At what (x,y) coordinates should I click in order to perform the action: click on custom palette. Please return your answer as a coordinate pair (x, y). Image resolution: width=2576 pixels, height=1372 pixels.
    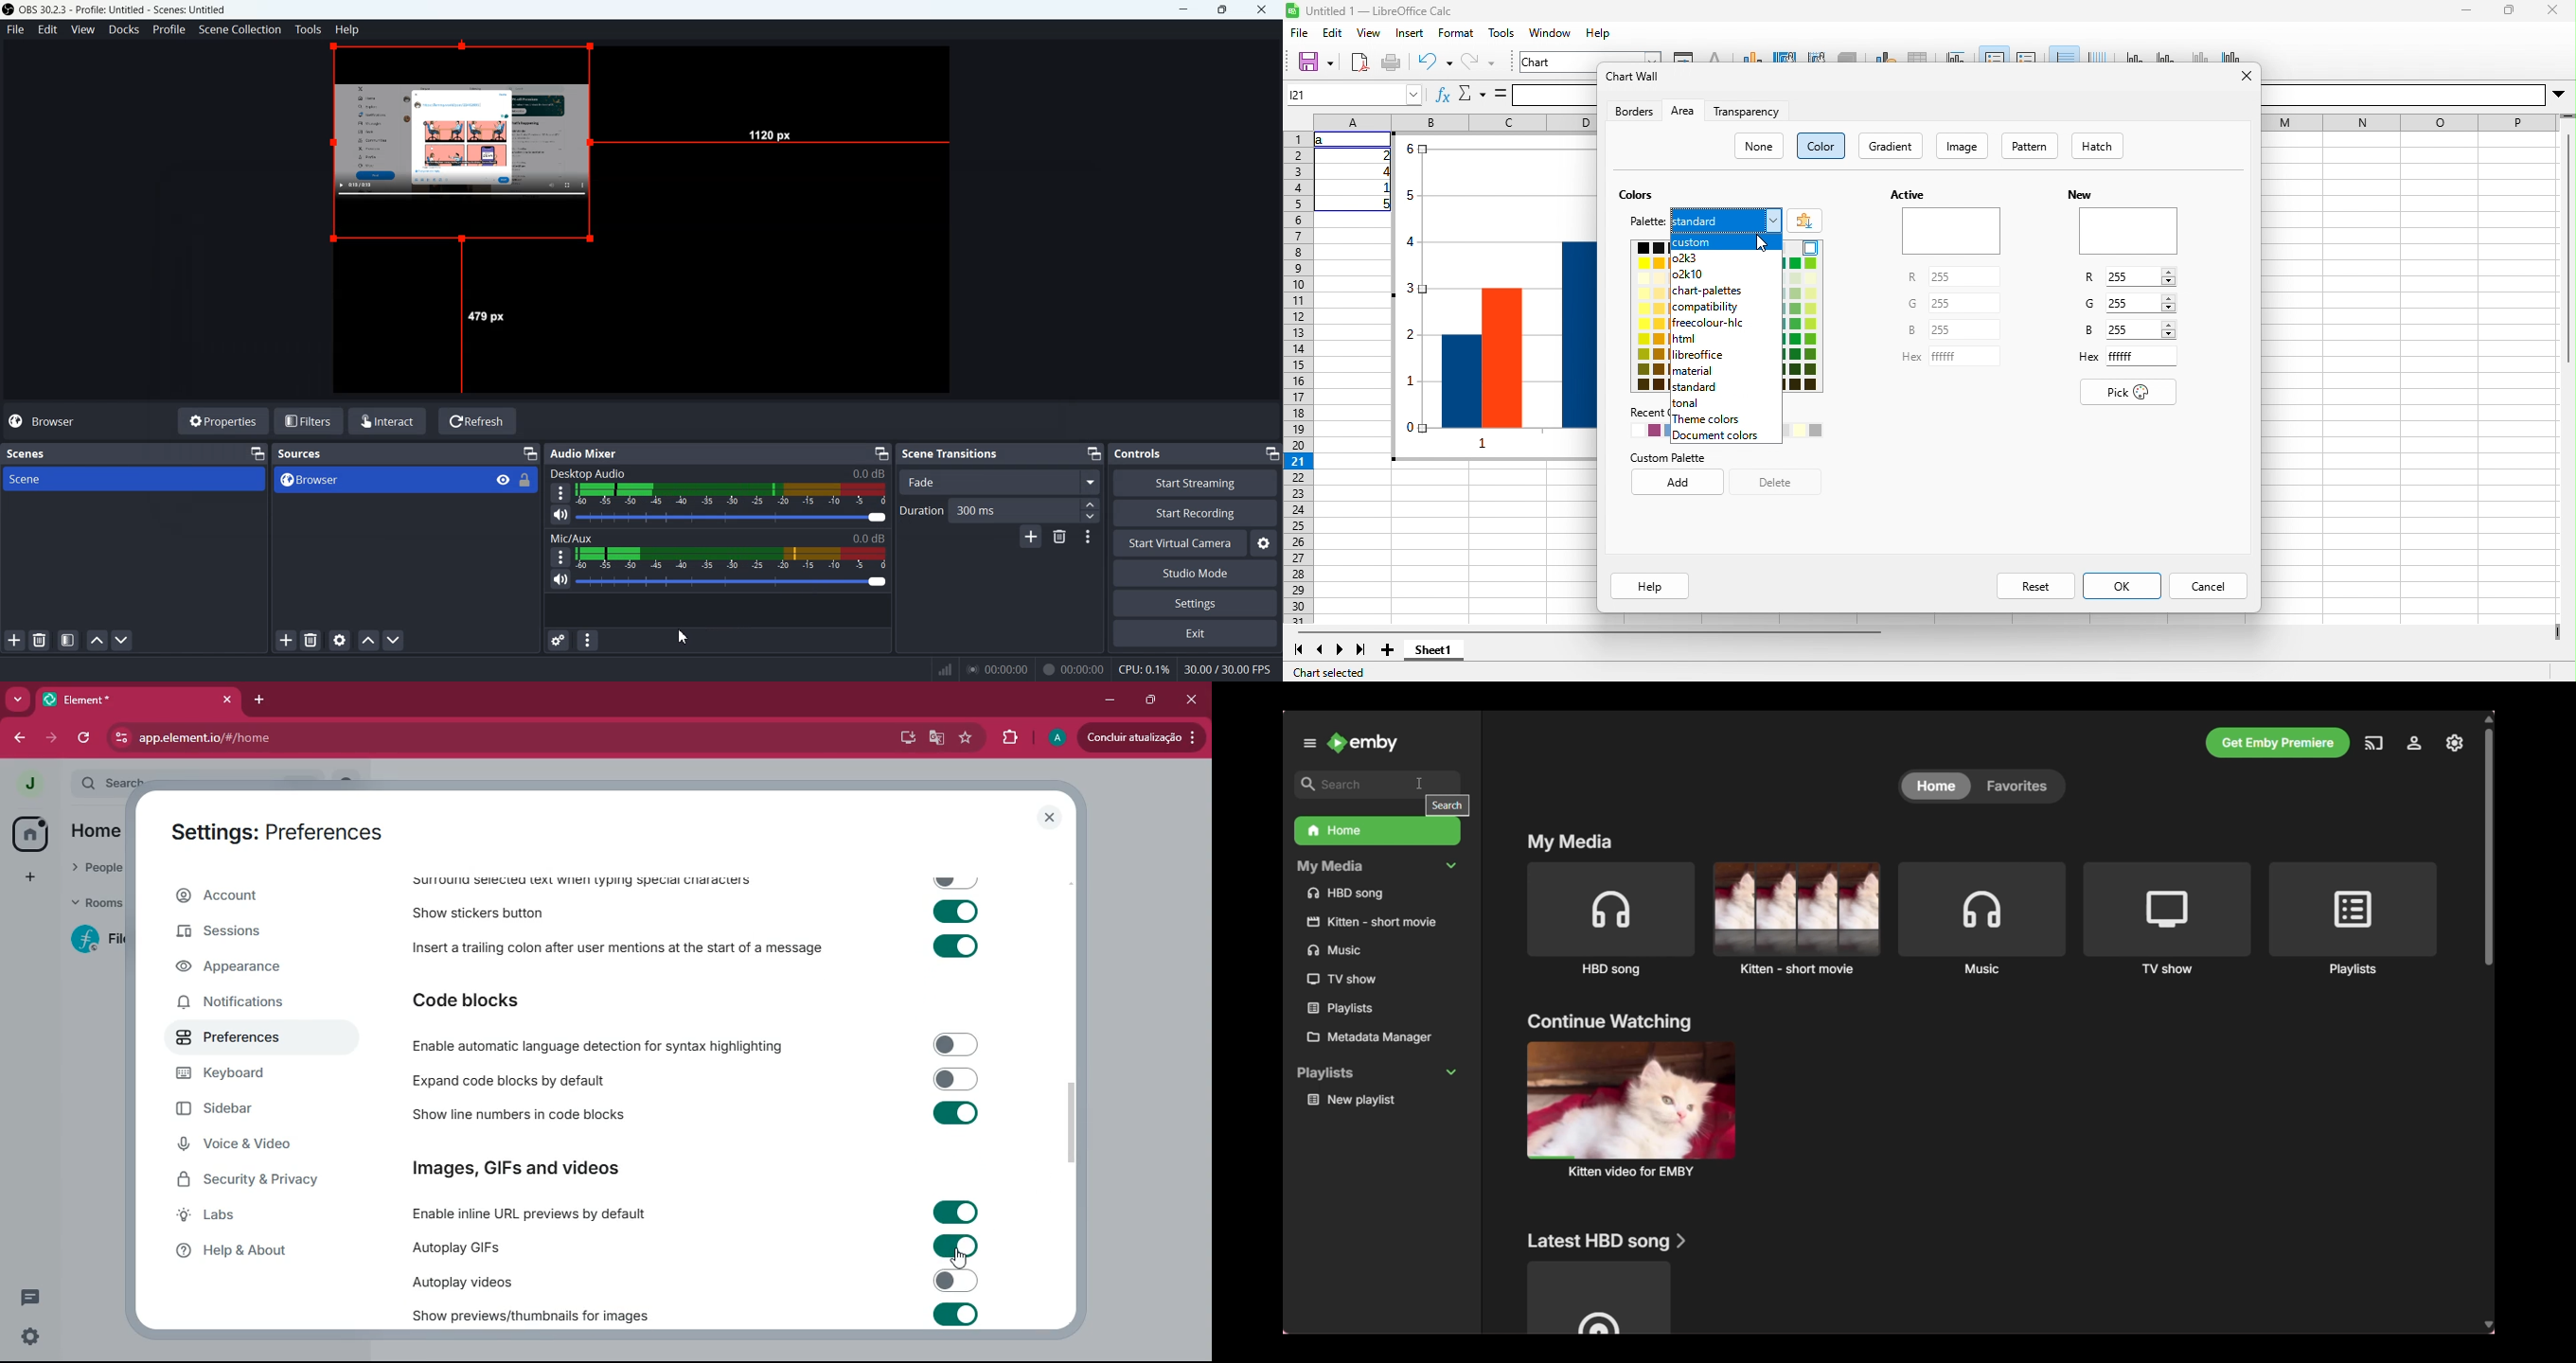
    Looking at the image, I should click on (1667, 458).